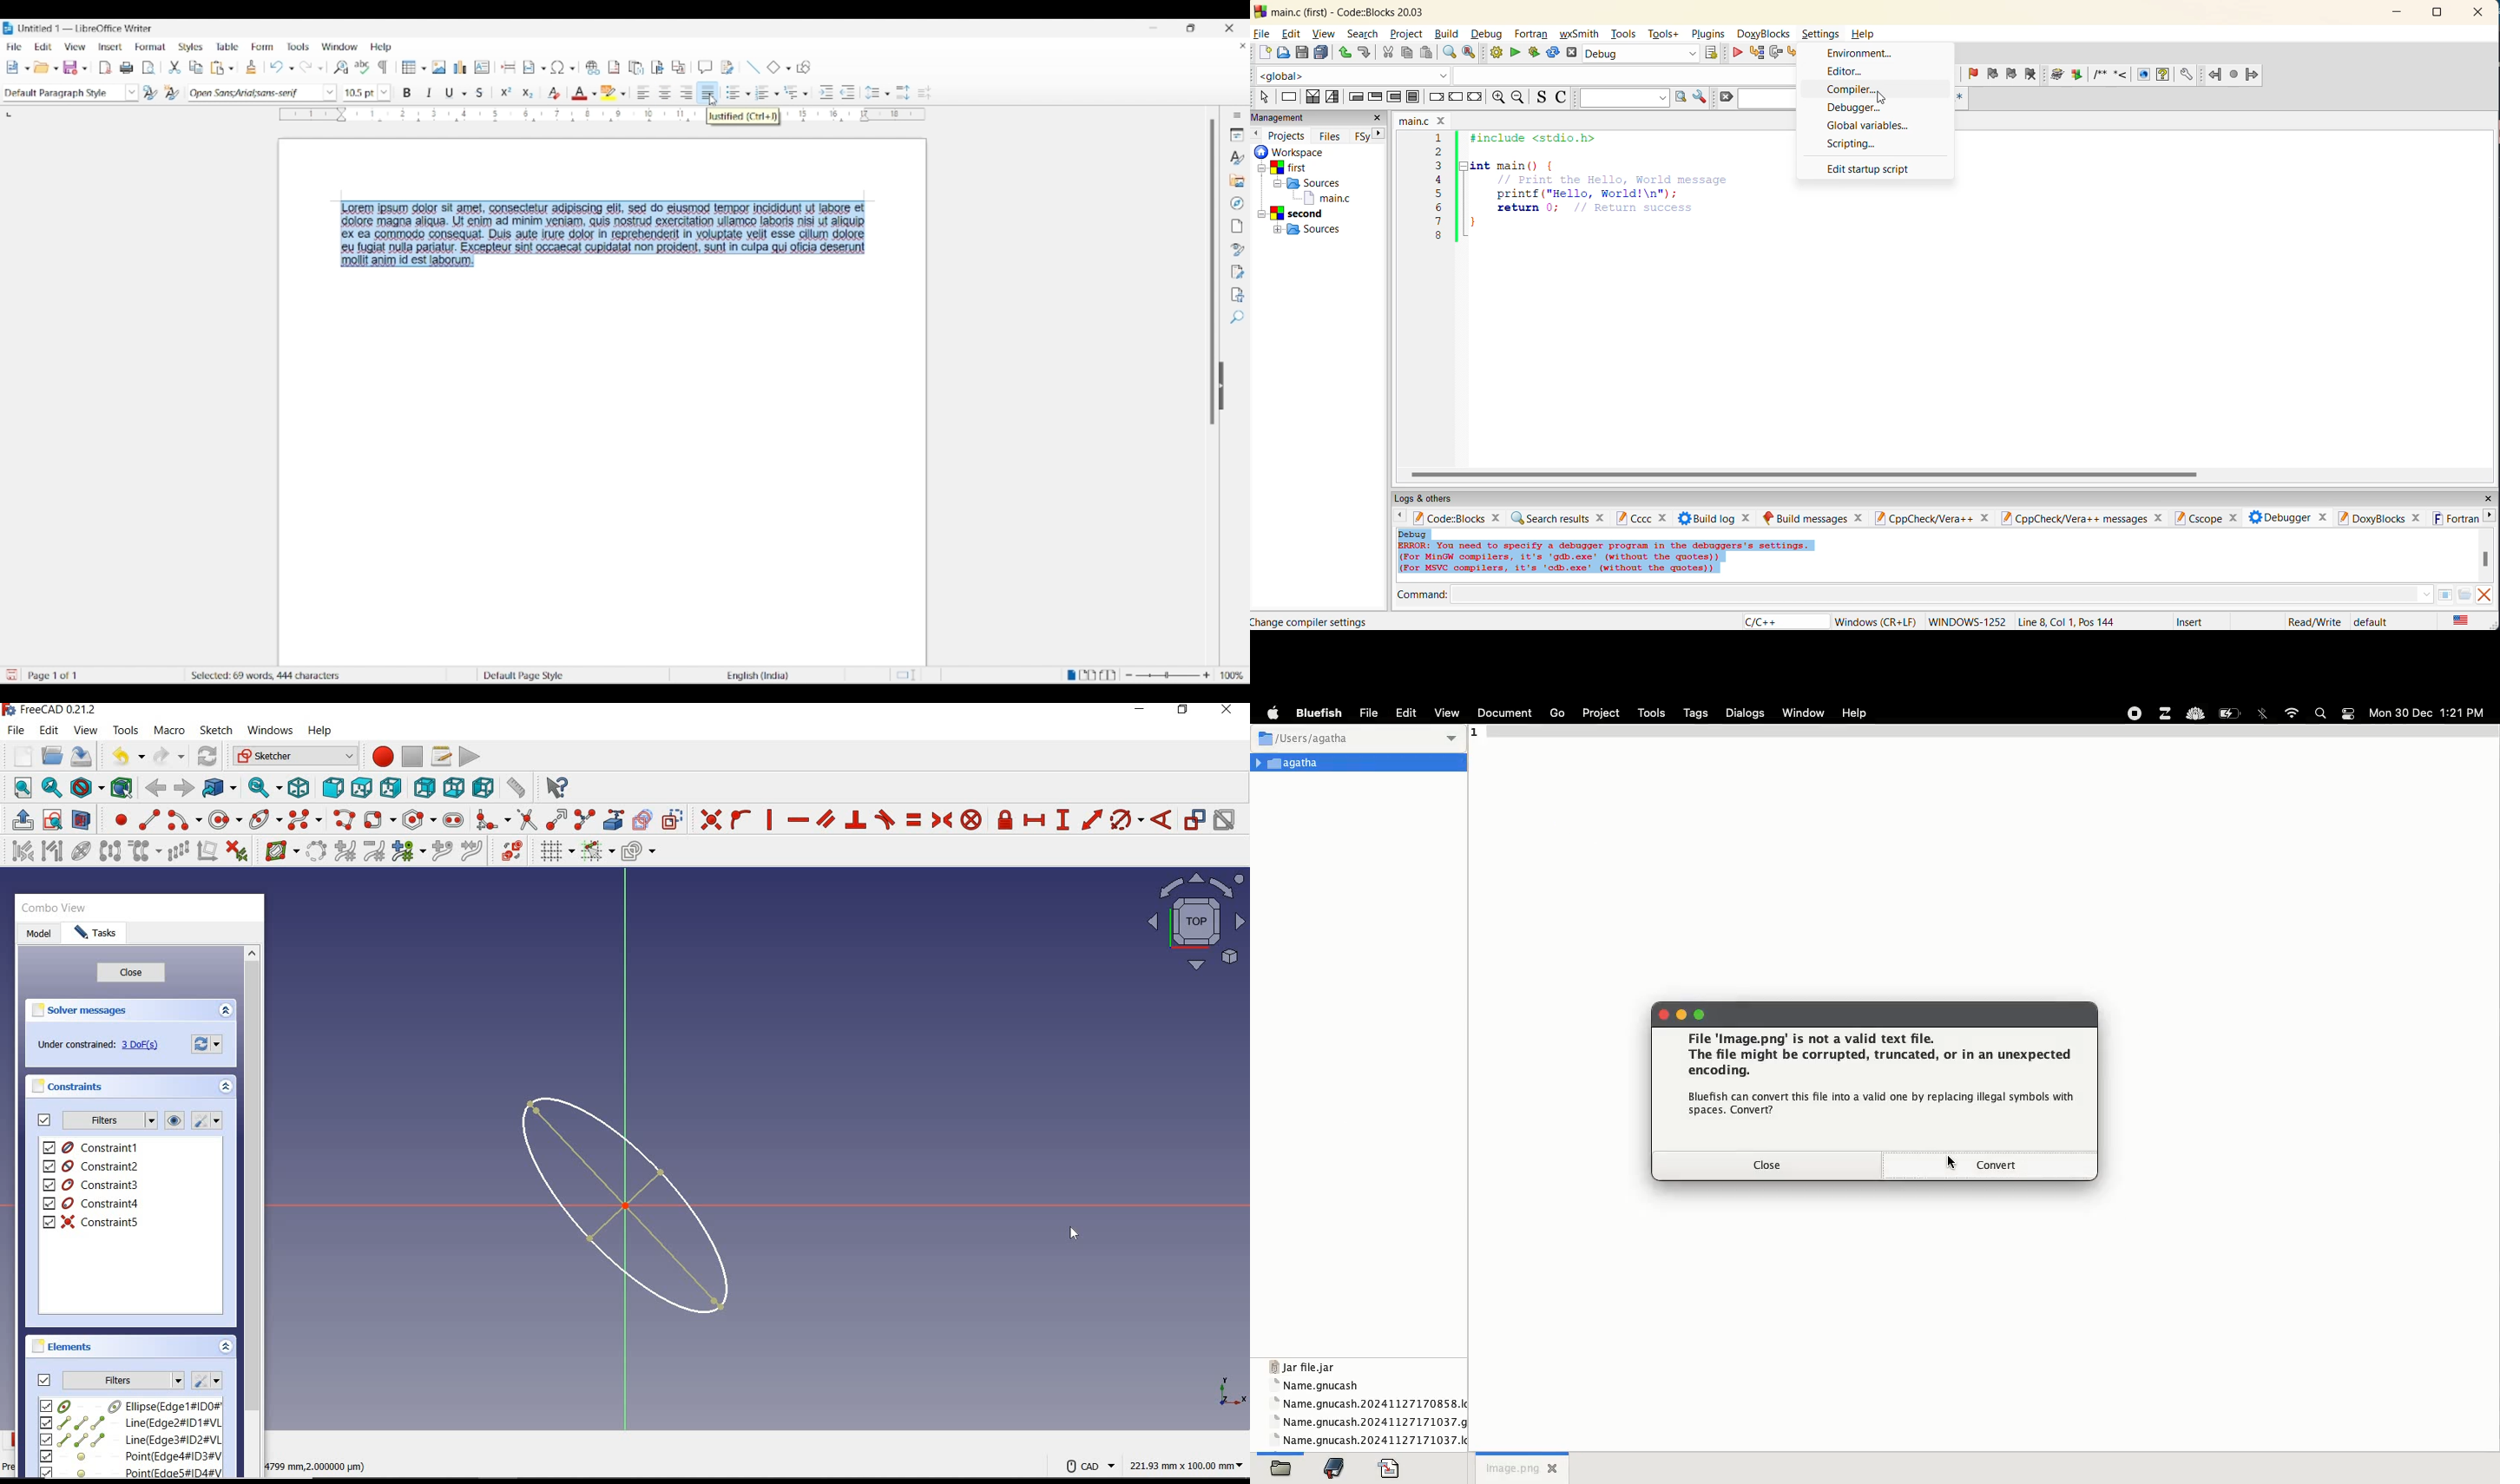 The image size is (2520, 1484). I want to click on Insert footnote, so click(615, 68).